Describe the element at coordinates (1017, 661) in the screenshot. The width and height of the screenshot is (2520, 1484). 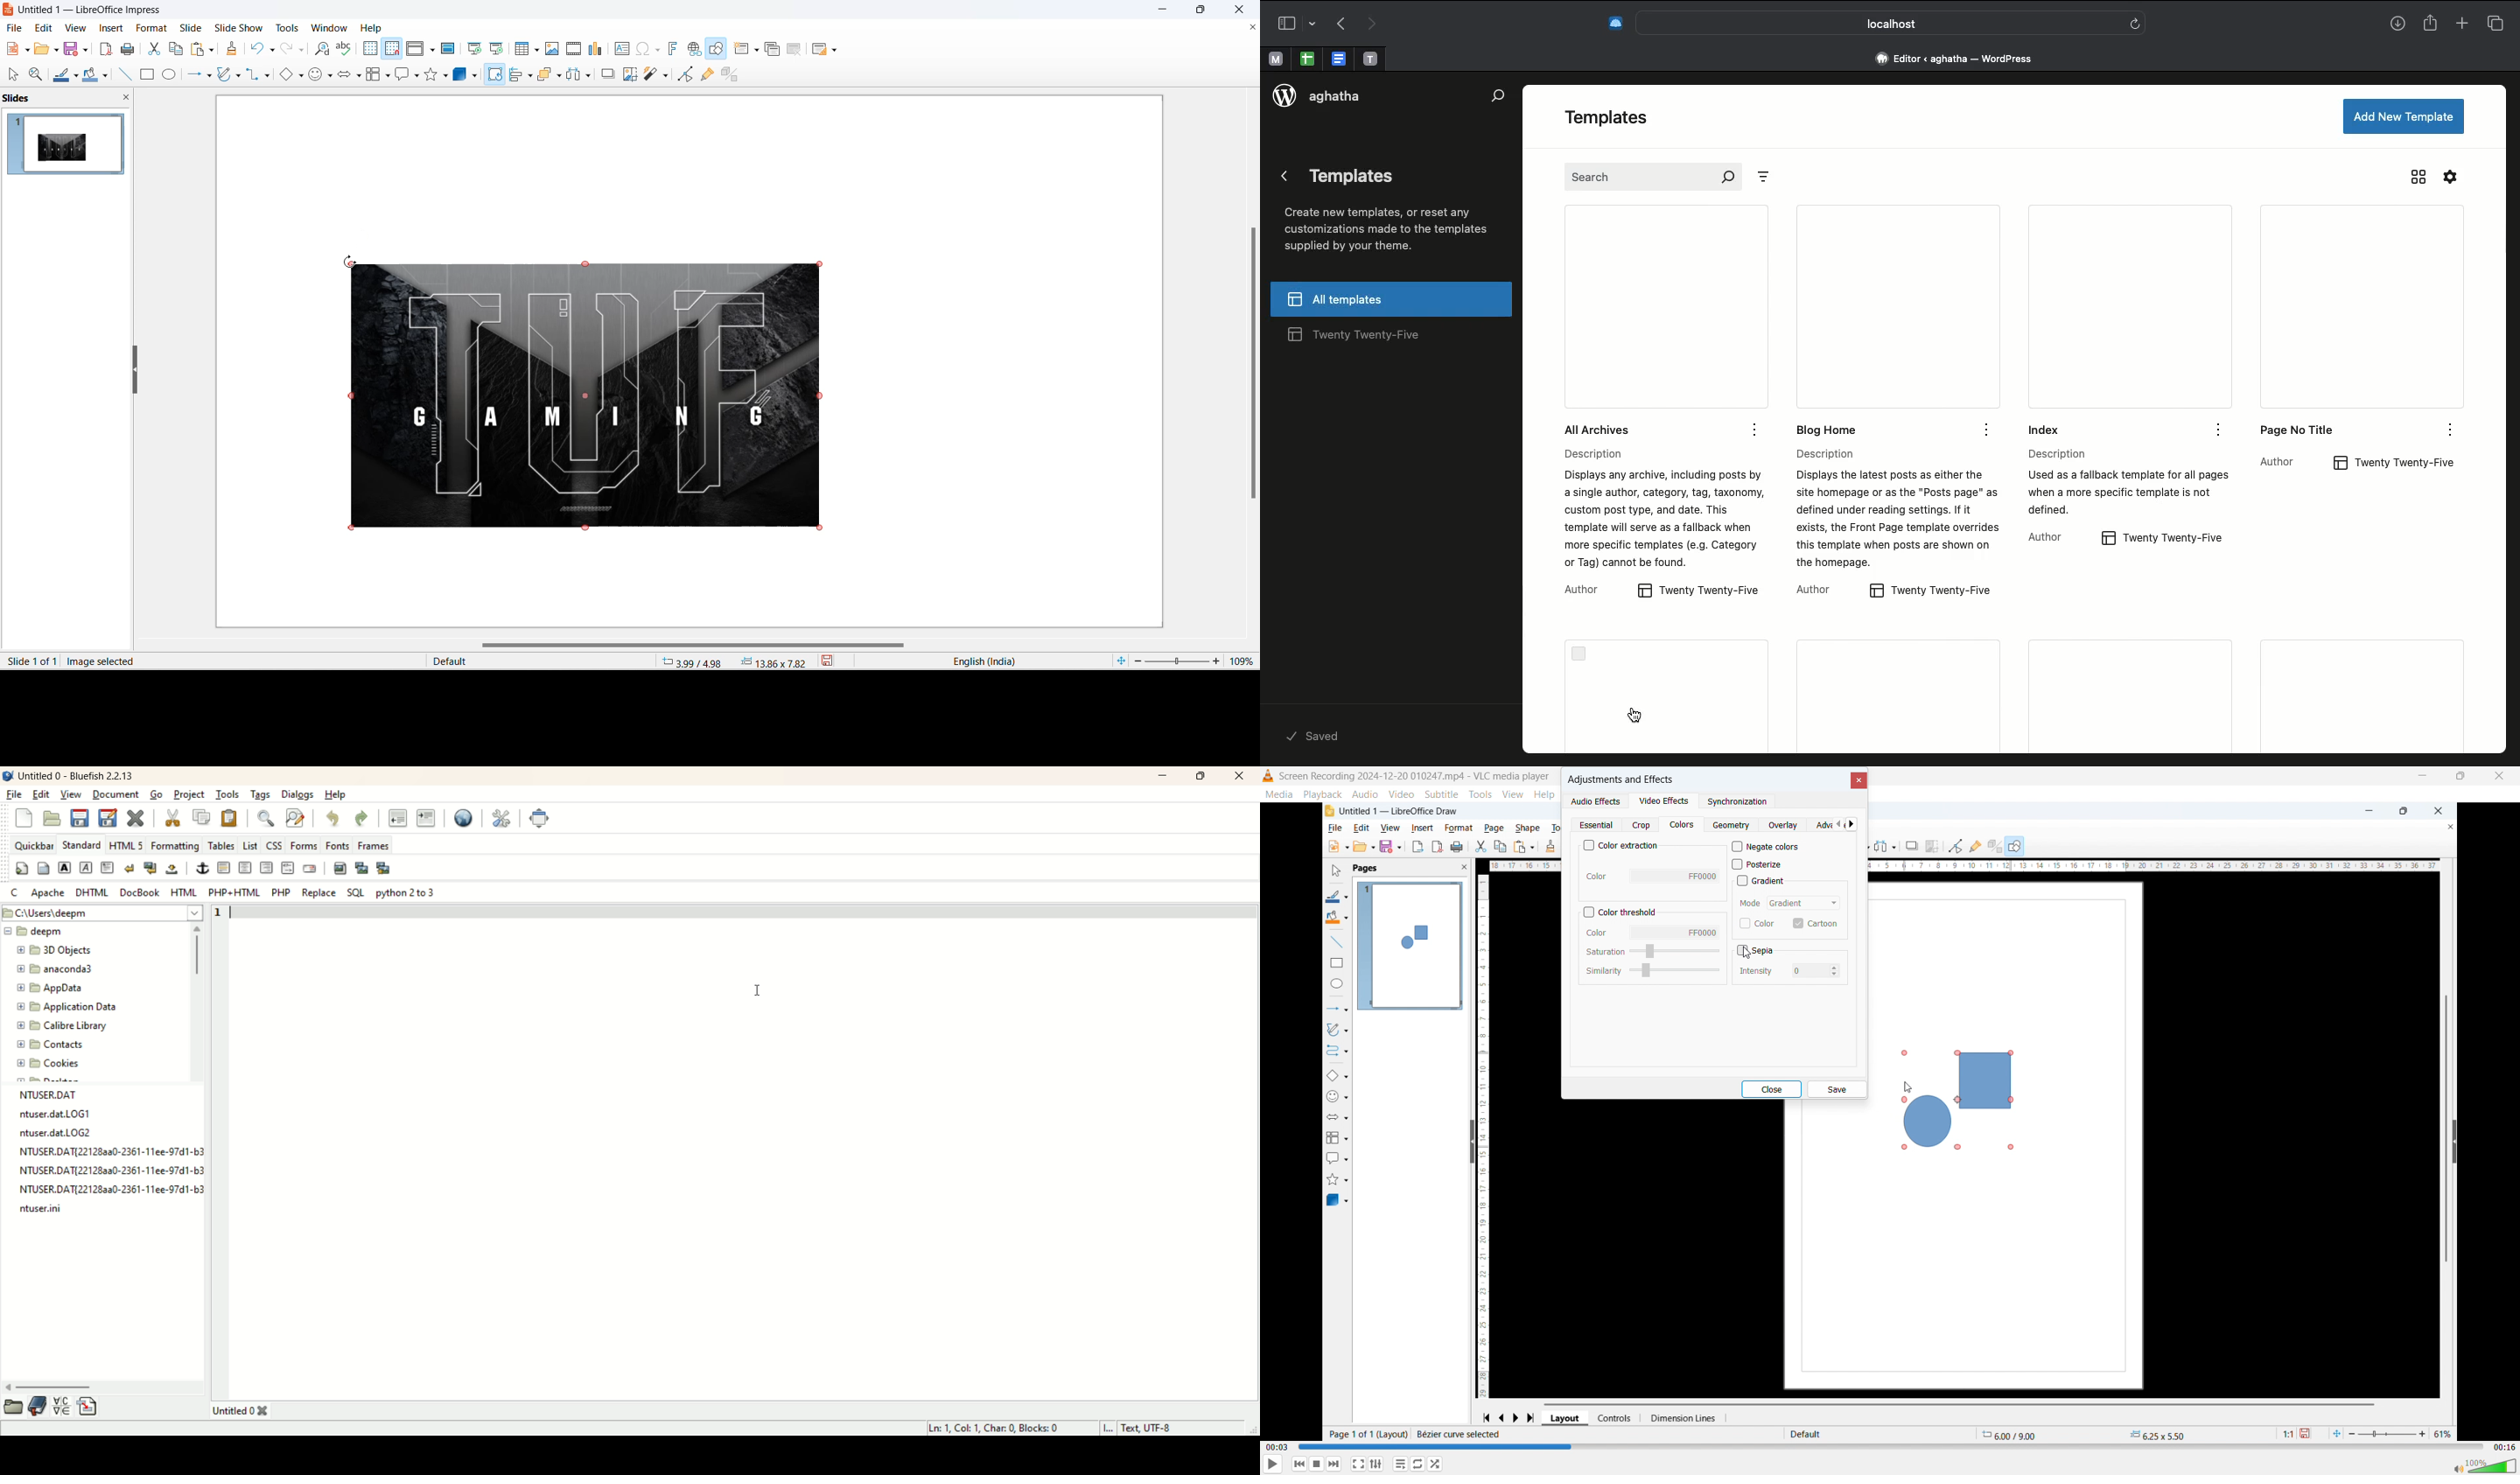
I see `text language` at that location.